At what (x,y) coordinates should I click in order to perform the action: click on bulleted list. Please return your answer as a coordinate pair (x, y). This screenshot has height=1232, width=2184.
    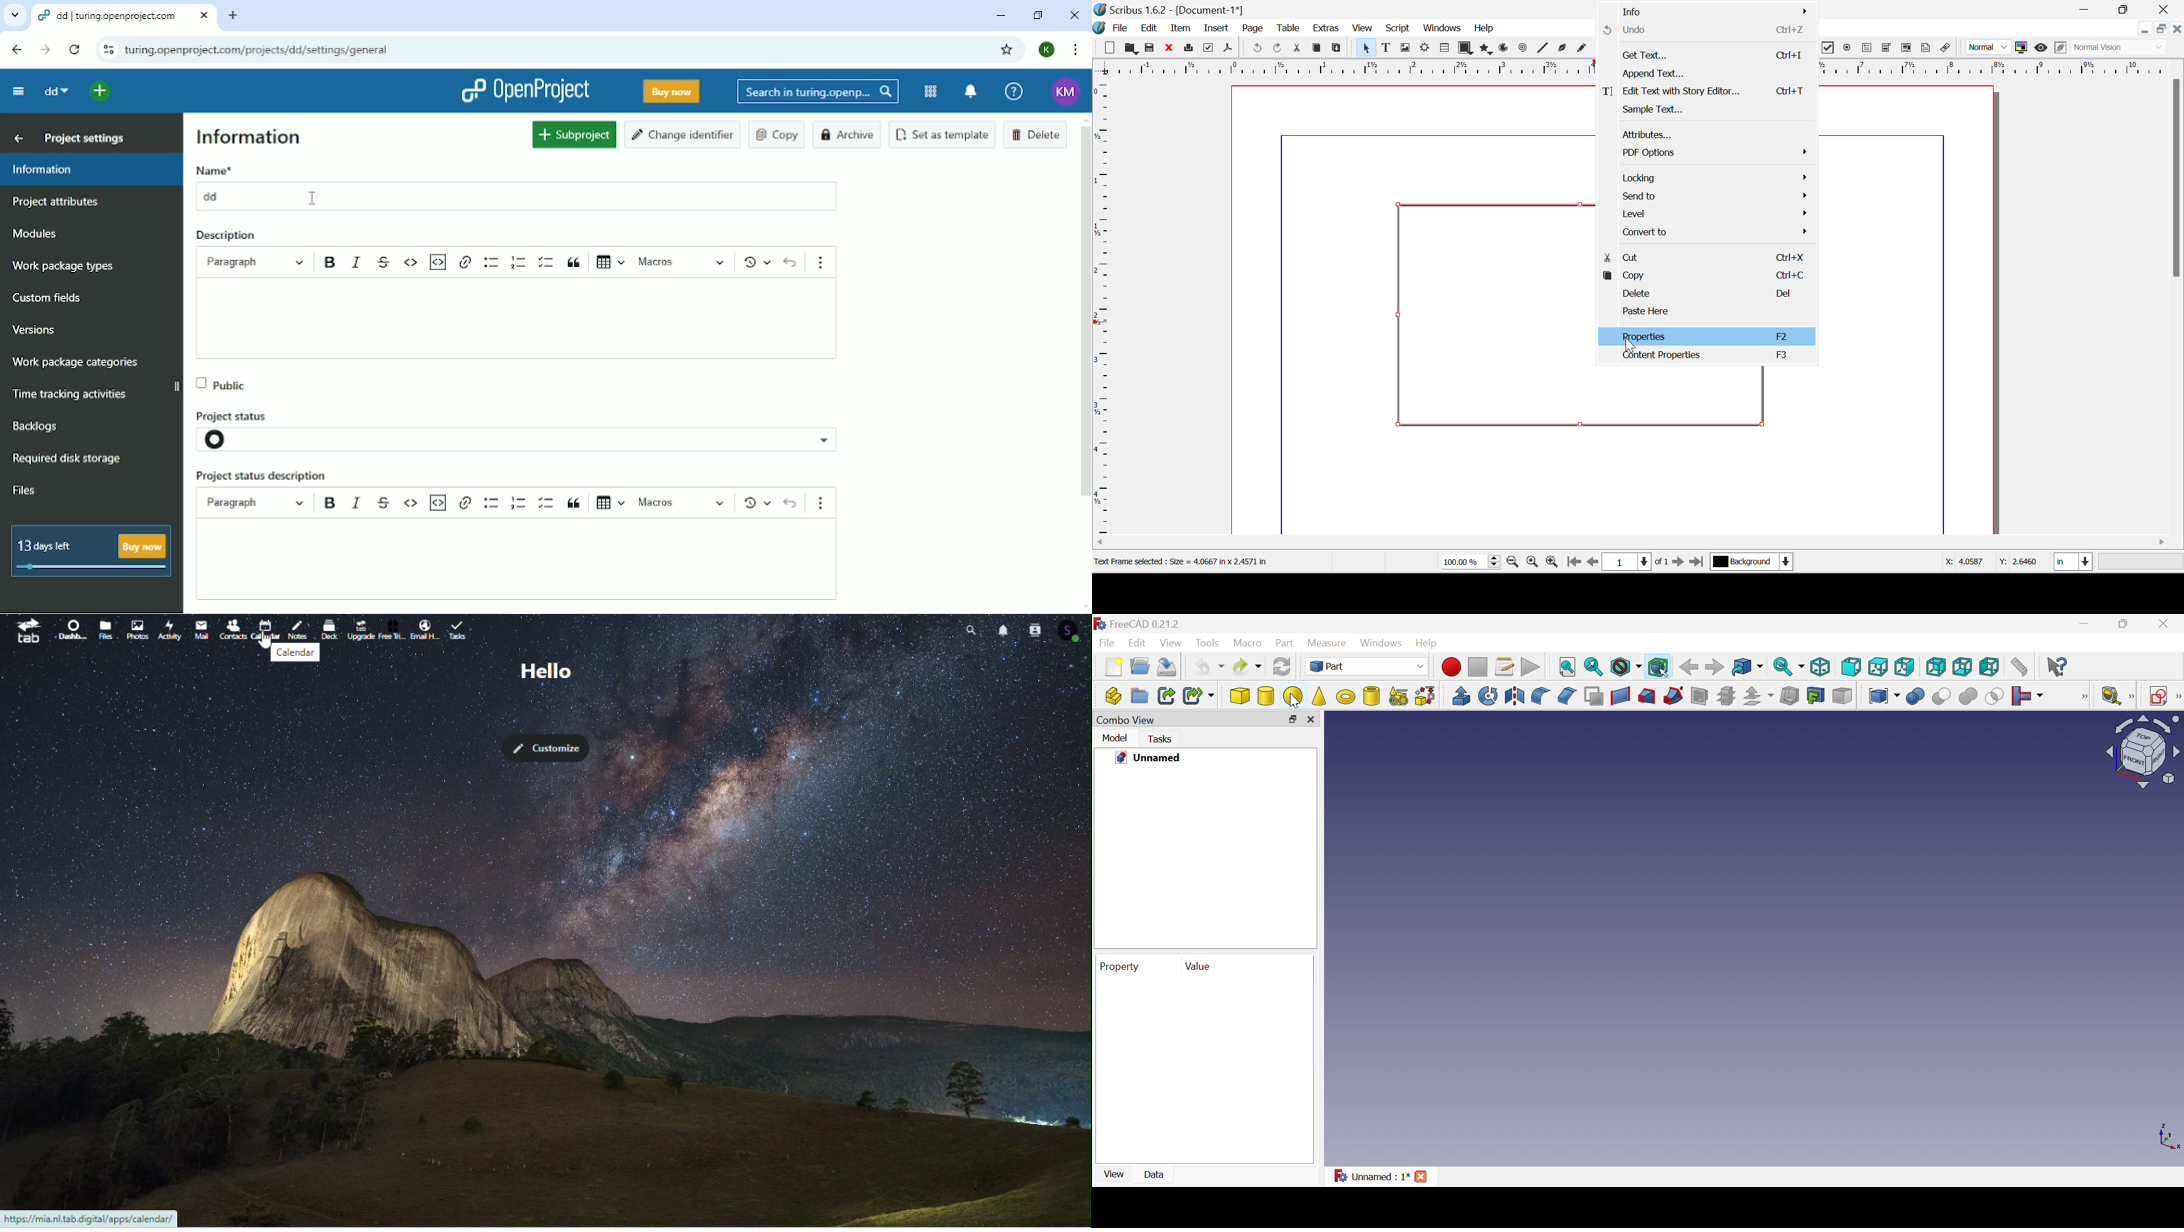
    Looking at the image, I should click on (490, 502).